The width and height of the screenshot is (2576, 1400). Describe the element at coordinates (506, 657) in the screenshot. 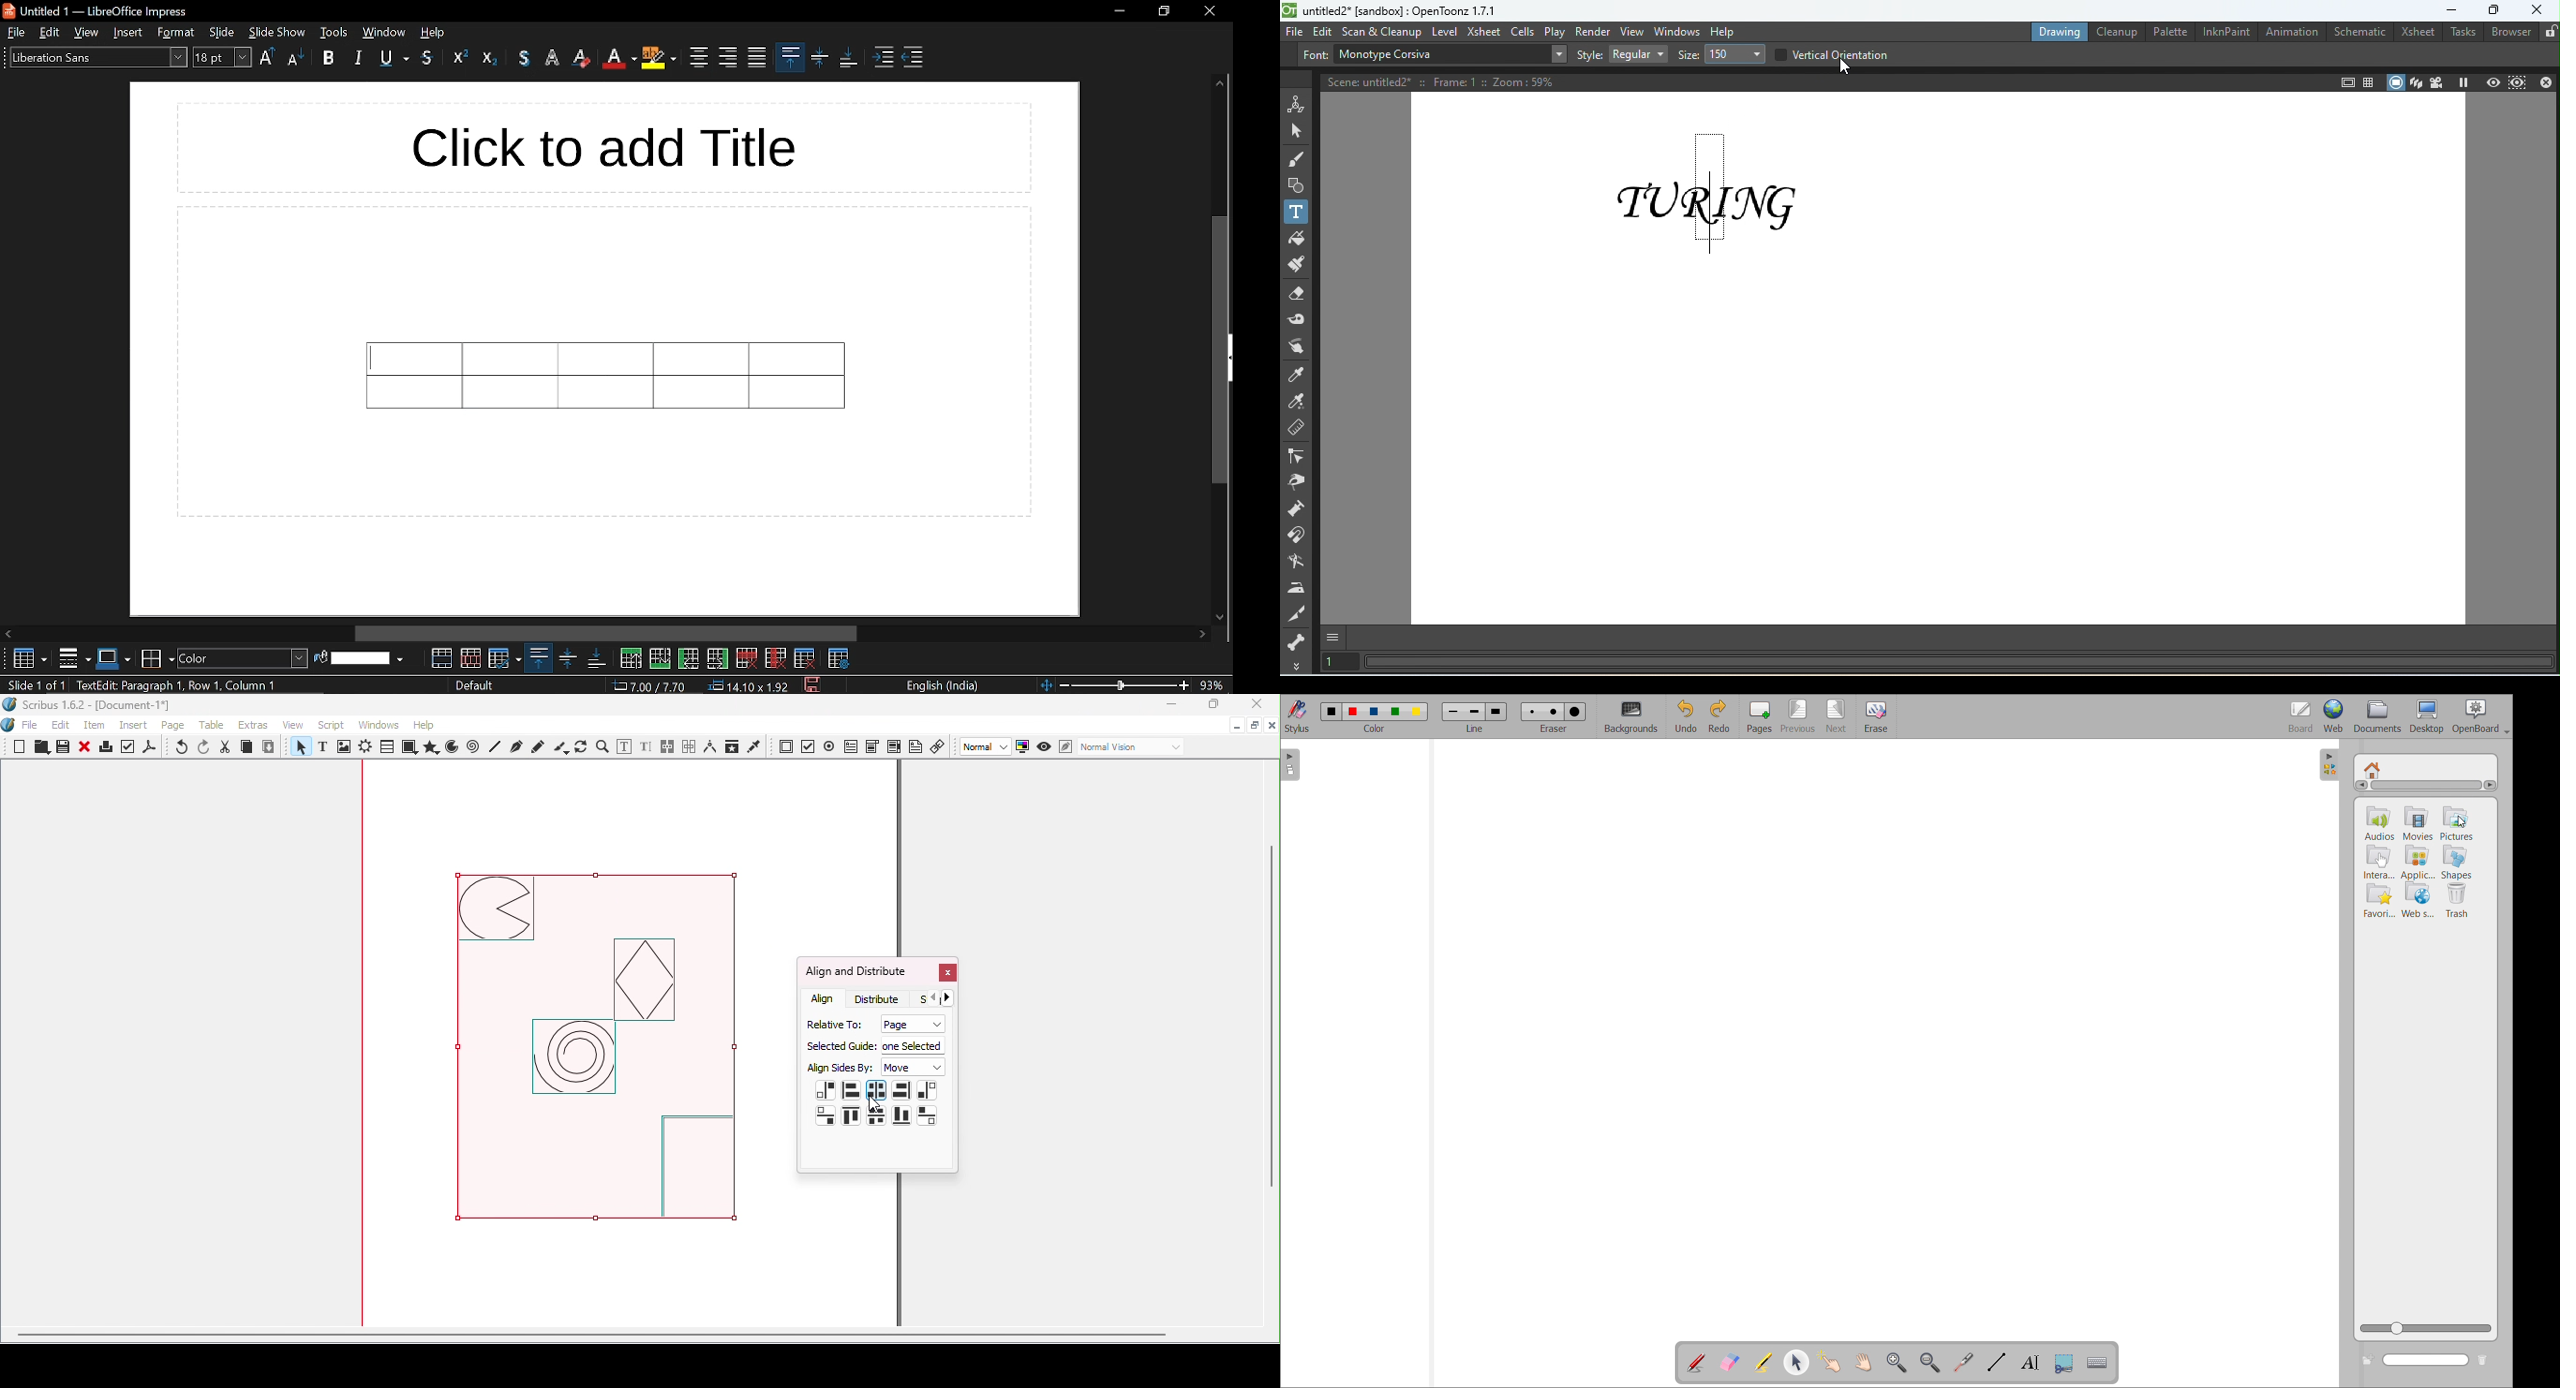

I see `optimize` at that location.